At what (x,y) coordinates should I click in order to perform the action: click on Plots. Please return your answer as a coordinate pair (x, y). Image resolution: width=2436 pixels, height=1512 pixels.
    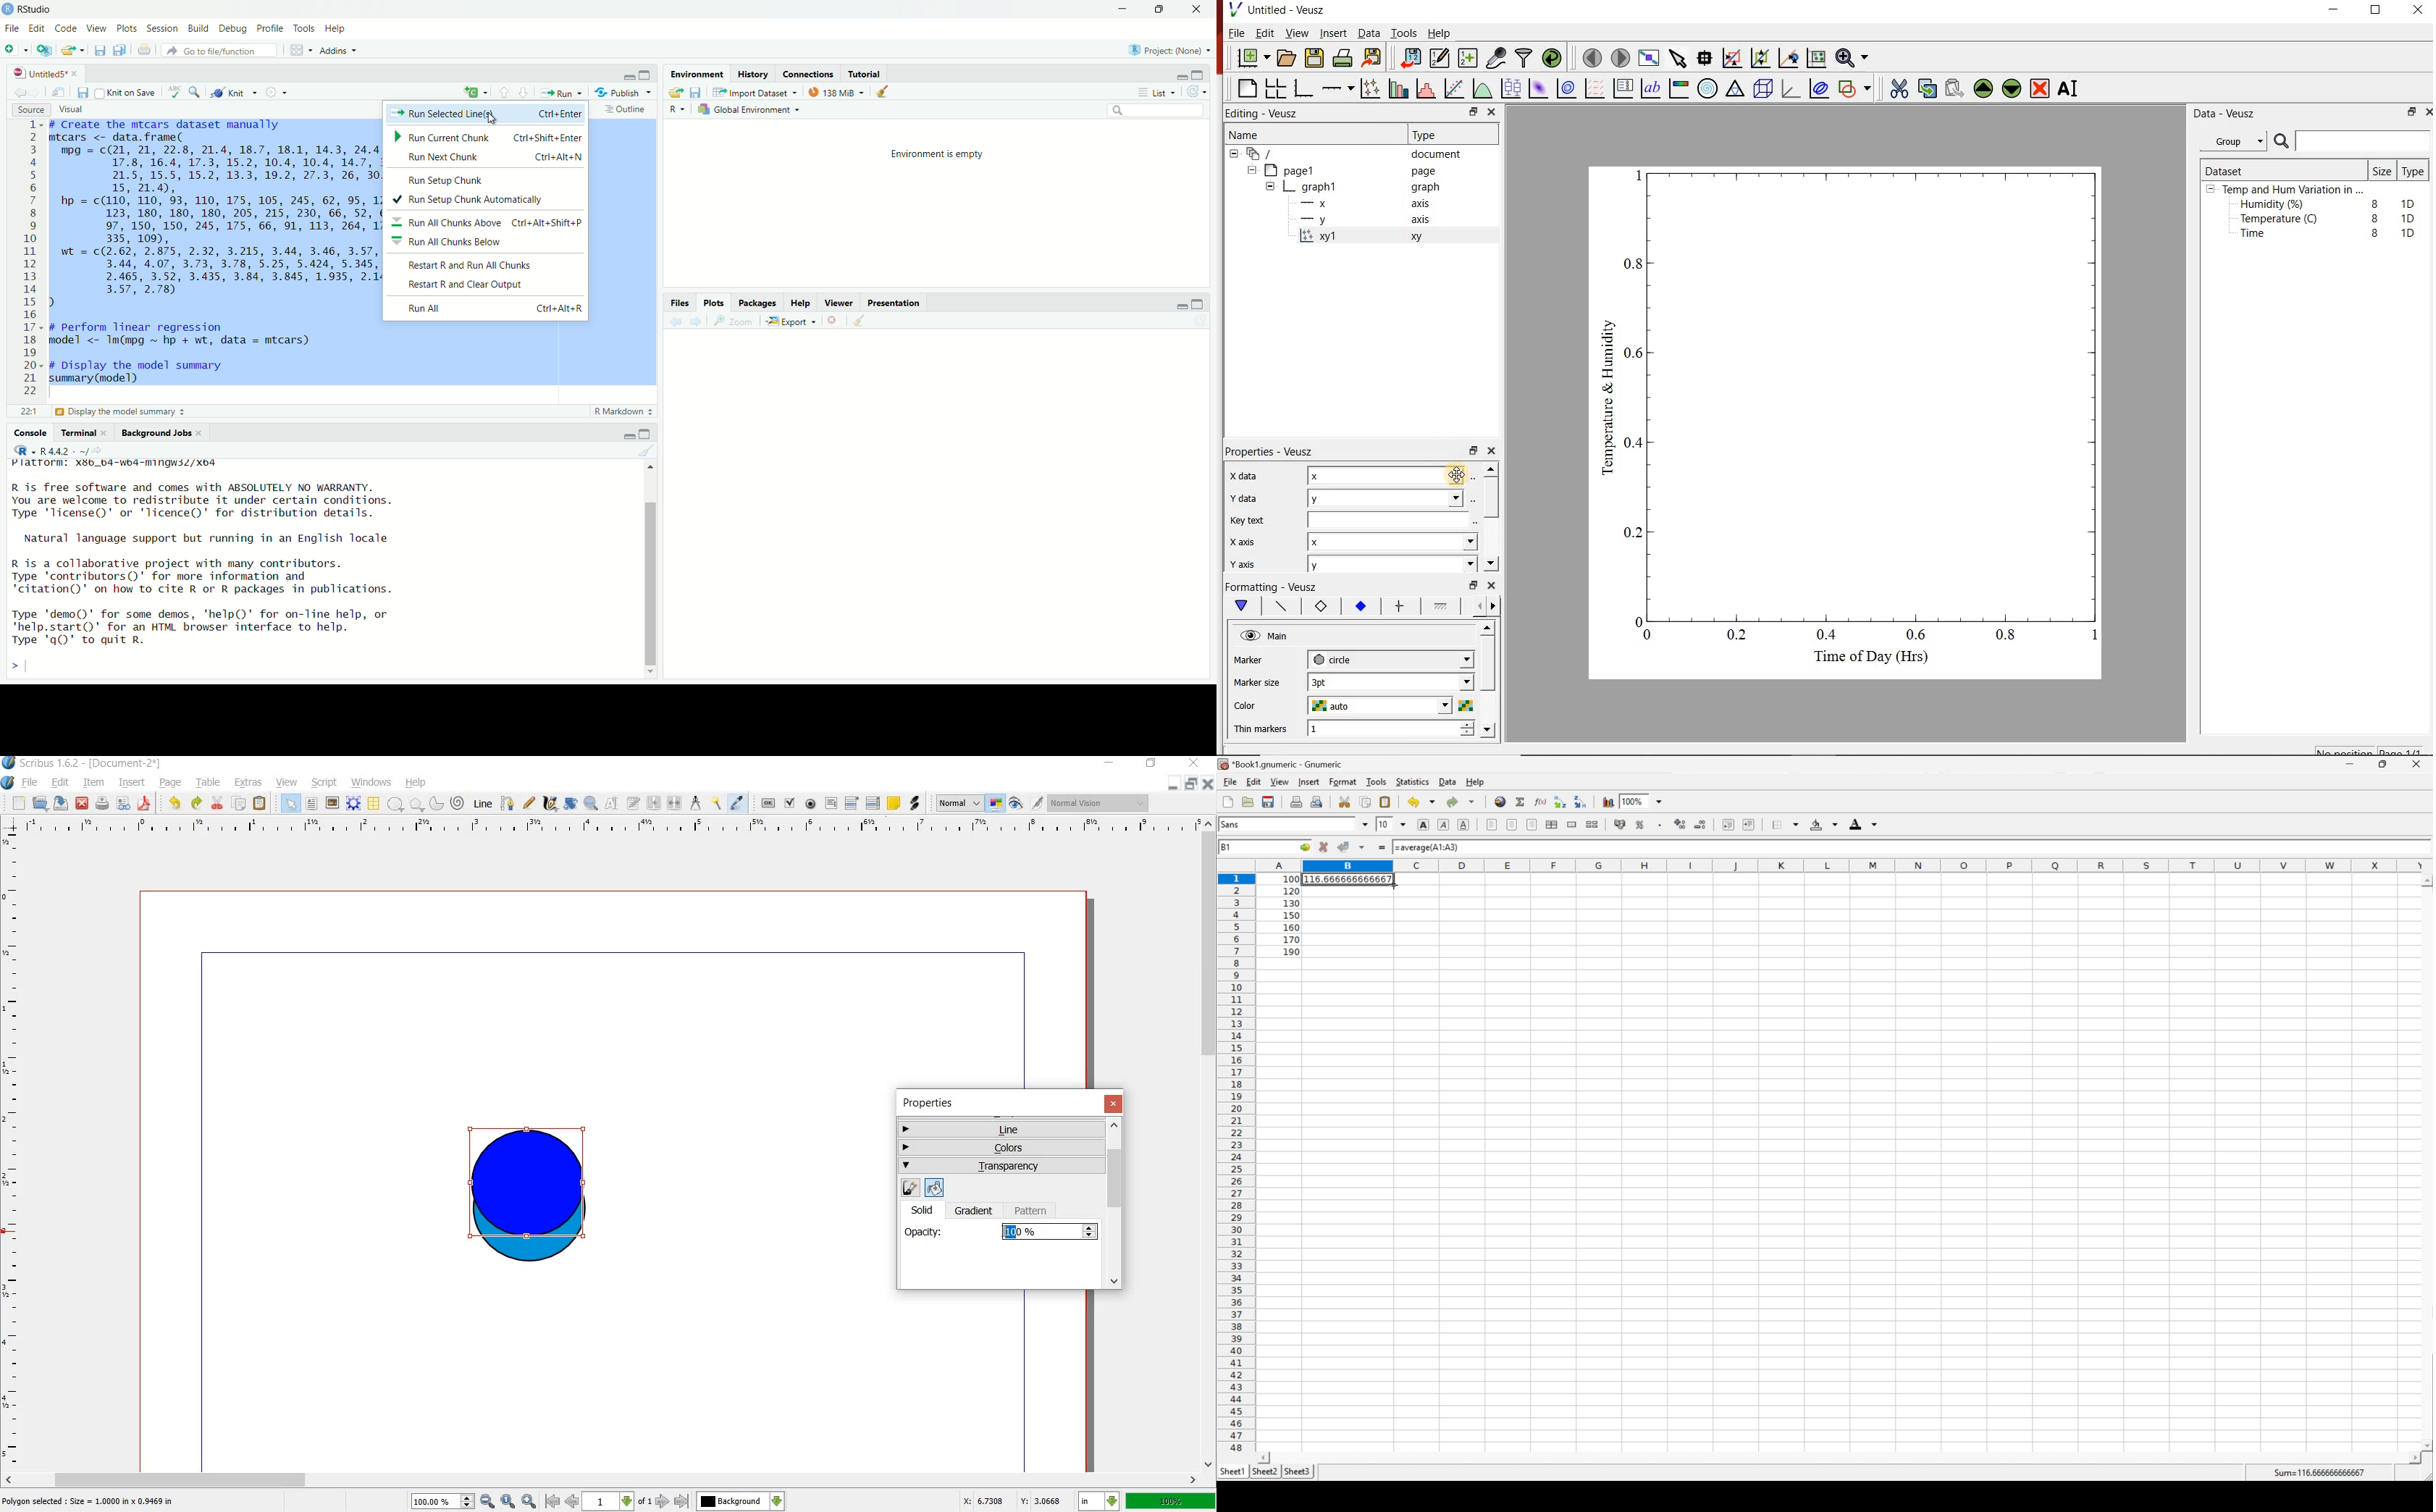
    Looking at the image, I should click on (714, 304).